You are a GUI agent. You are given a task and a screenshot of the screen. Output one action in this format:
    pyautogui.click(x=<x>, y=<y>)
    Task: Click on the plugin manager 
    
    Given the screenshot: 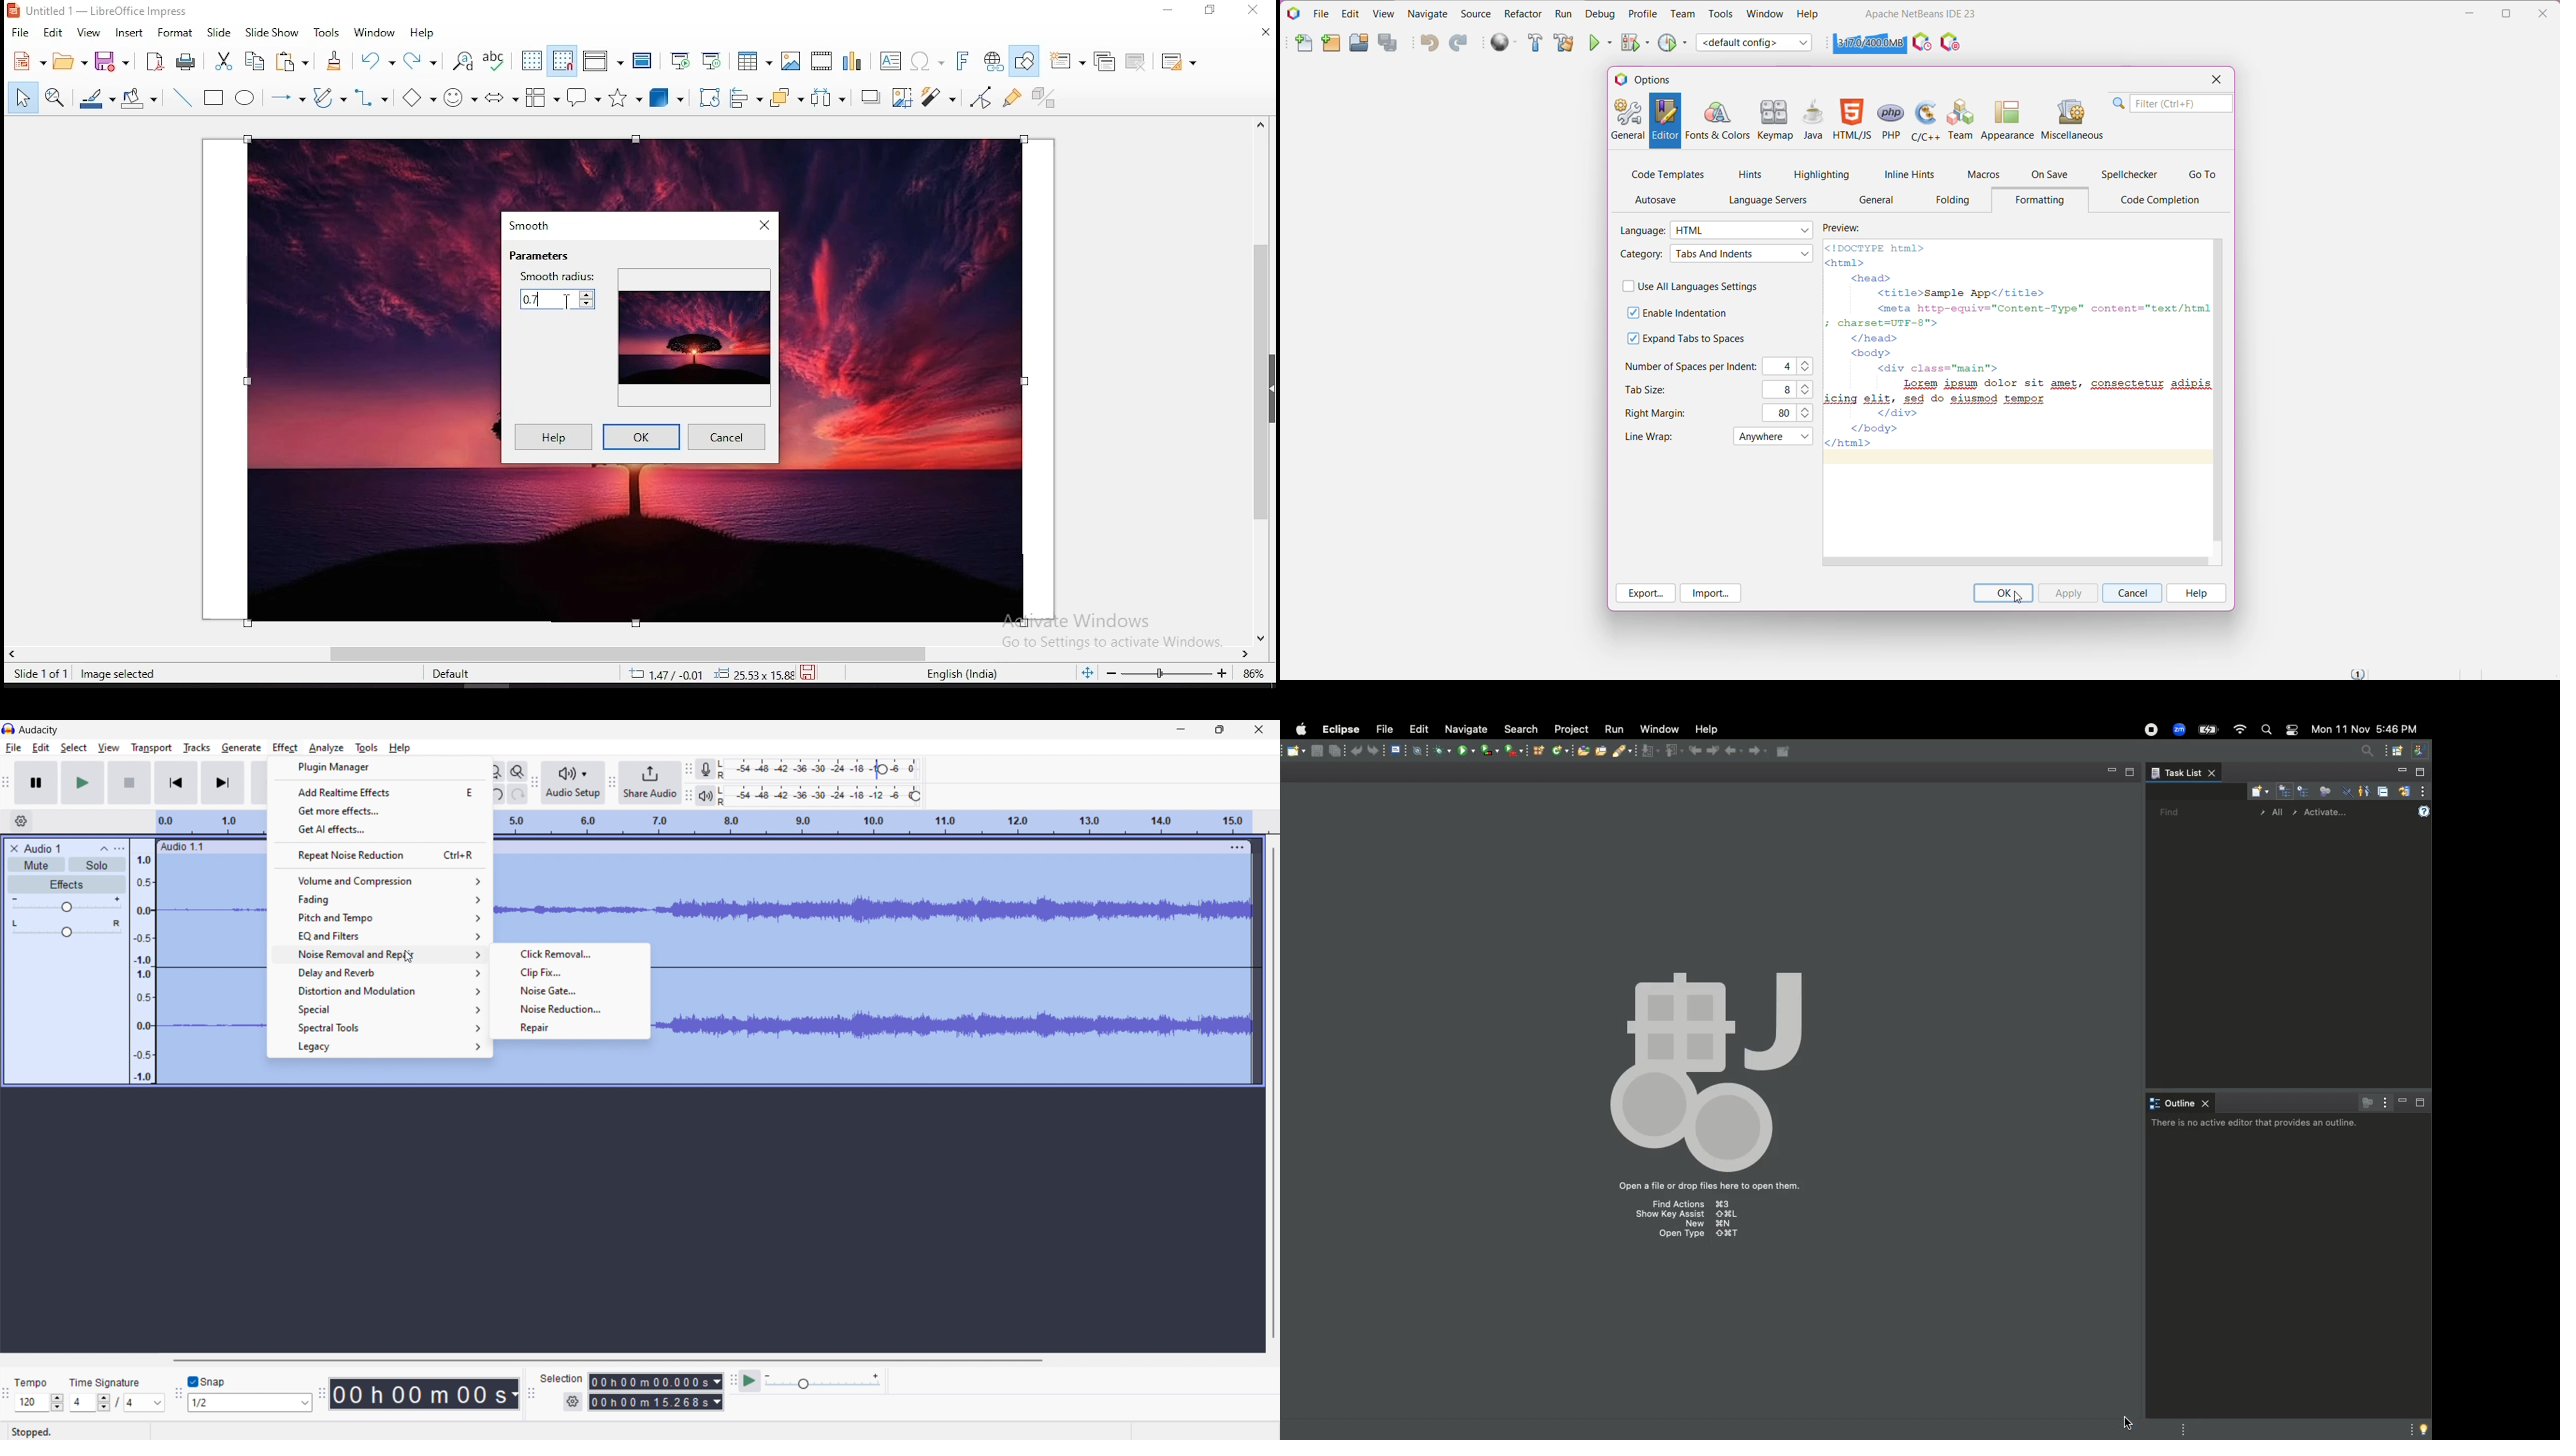 What is the action you would take?
    pyautogui.click(x=380, y=767)
    